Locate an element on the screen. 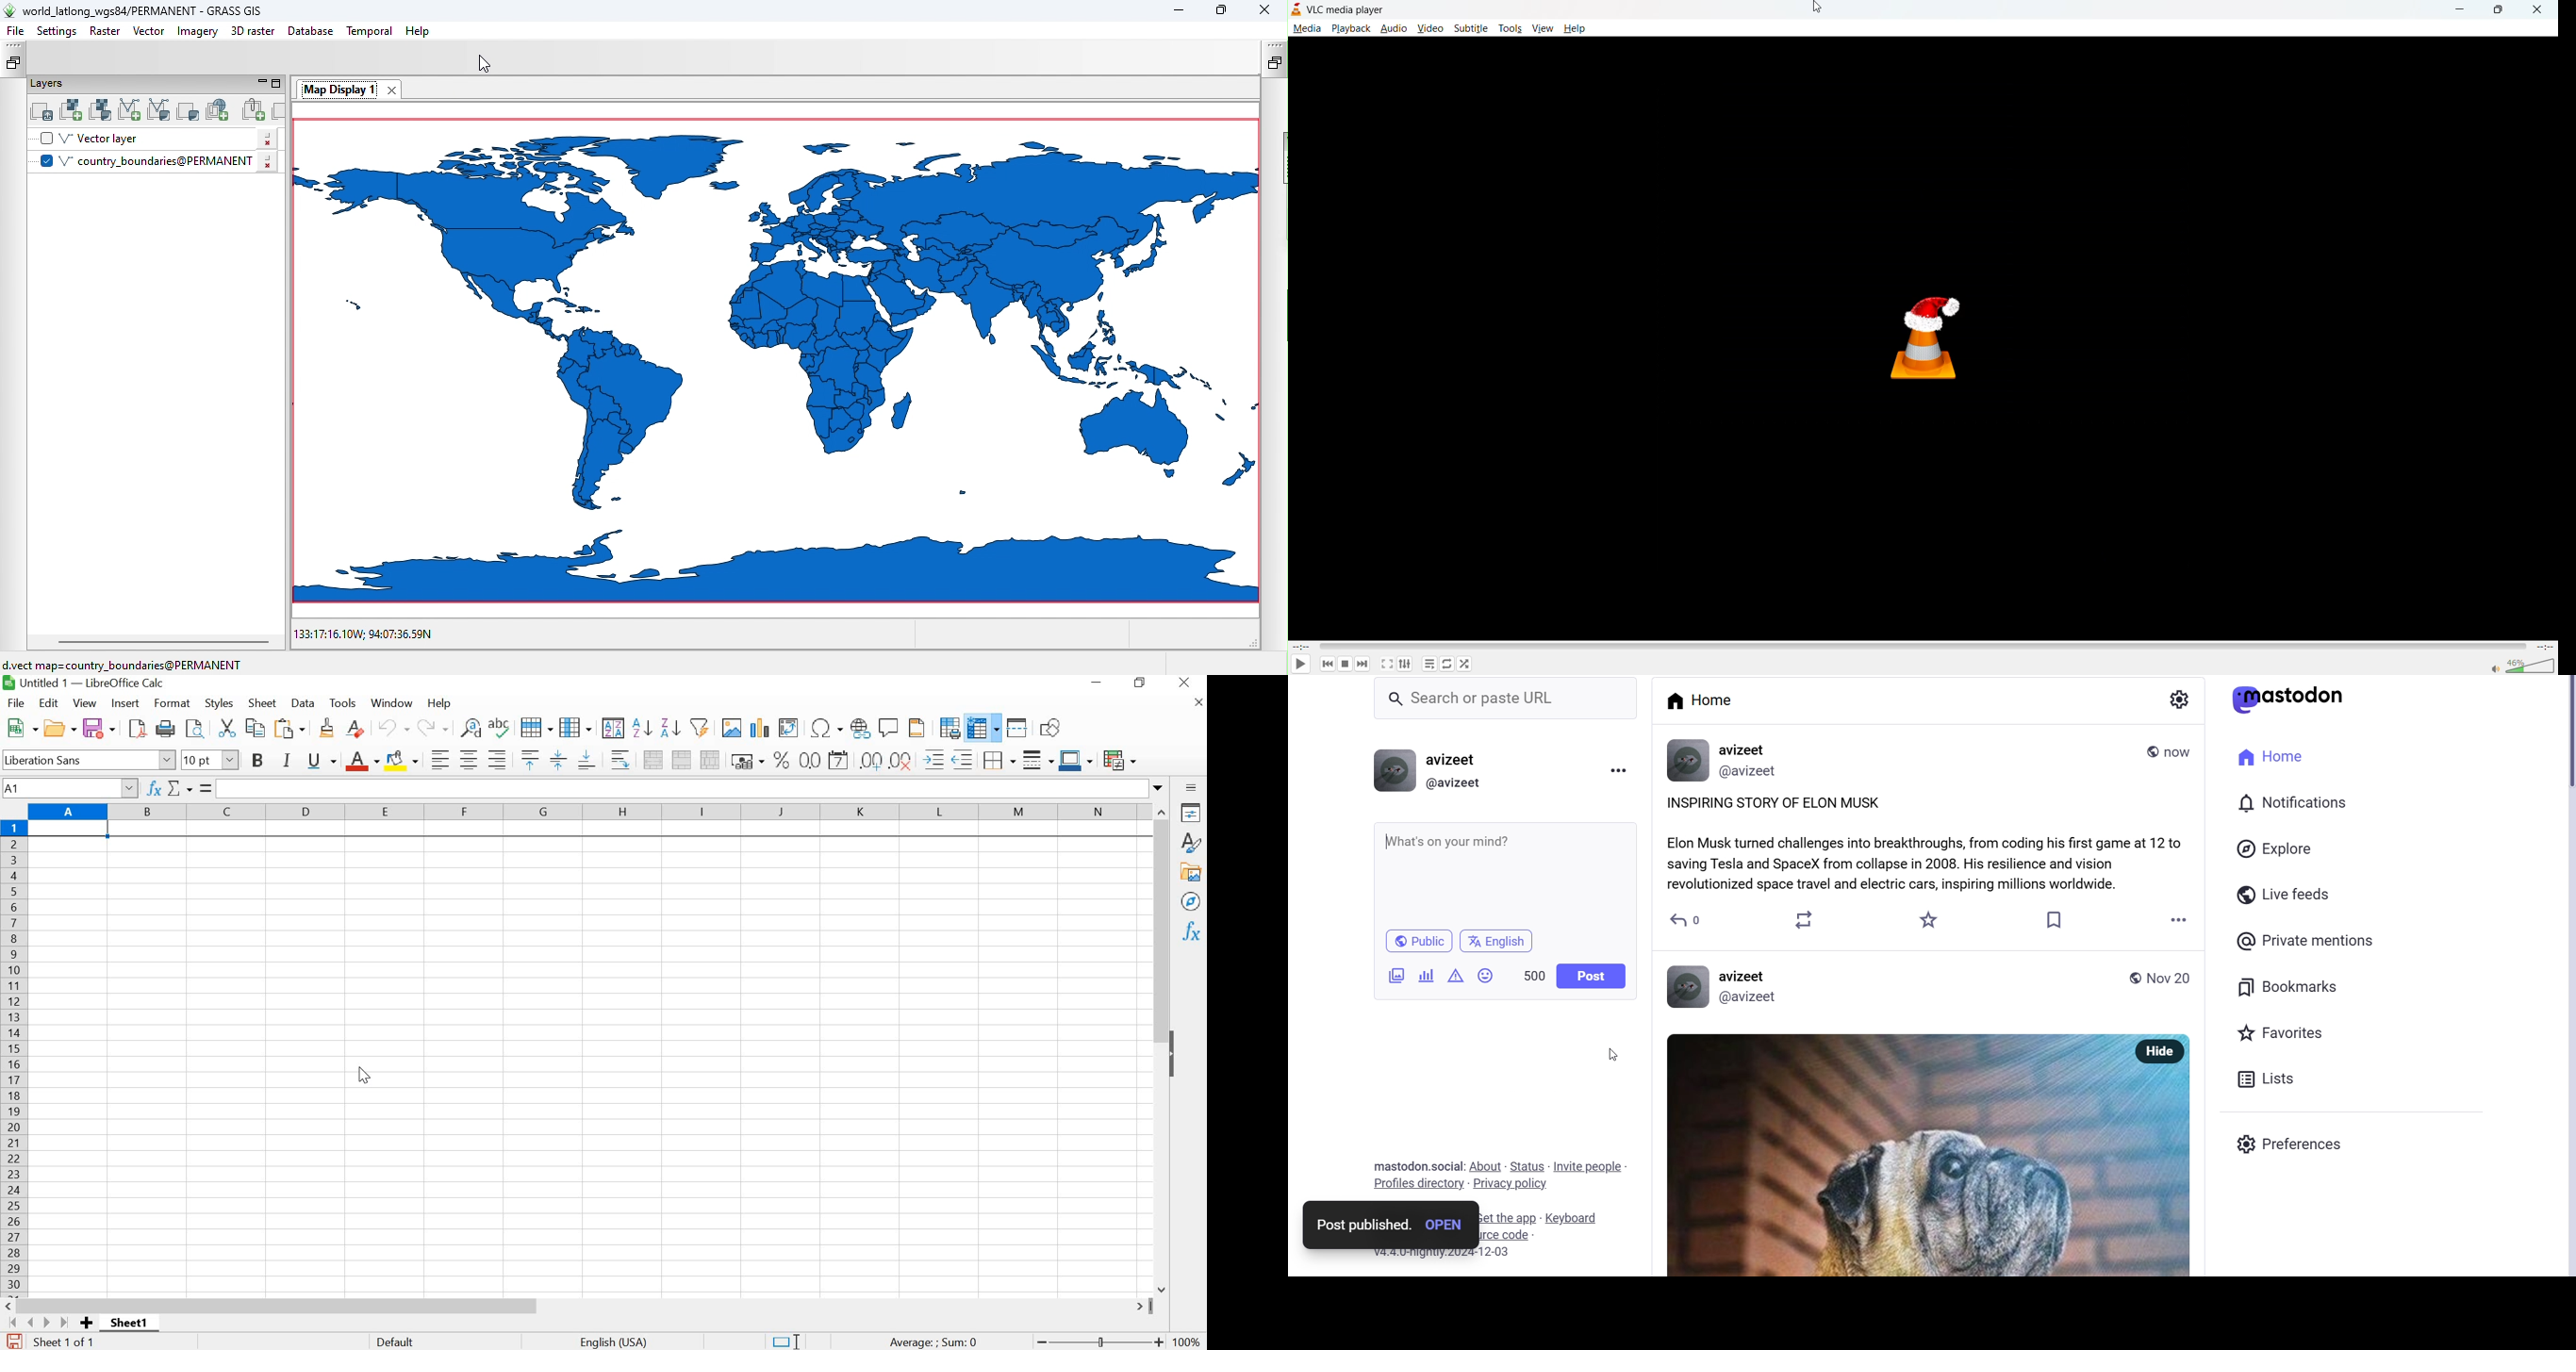  ALIGN TOP is located at coordinates (527, 759).